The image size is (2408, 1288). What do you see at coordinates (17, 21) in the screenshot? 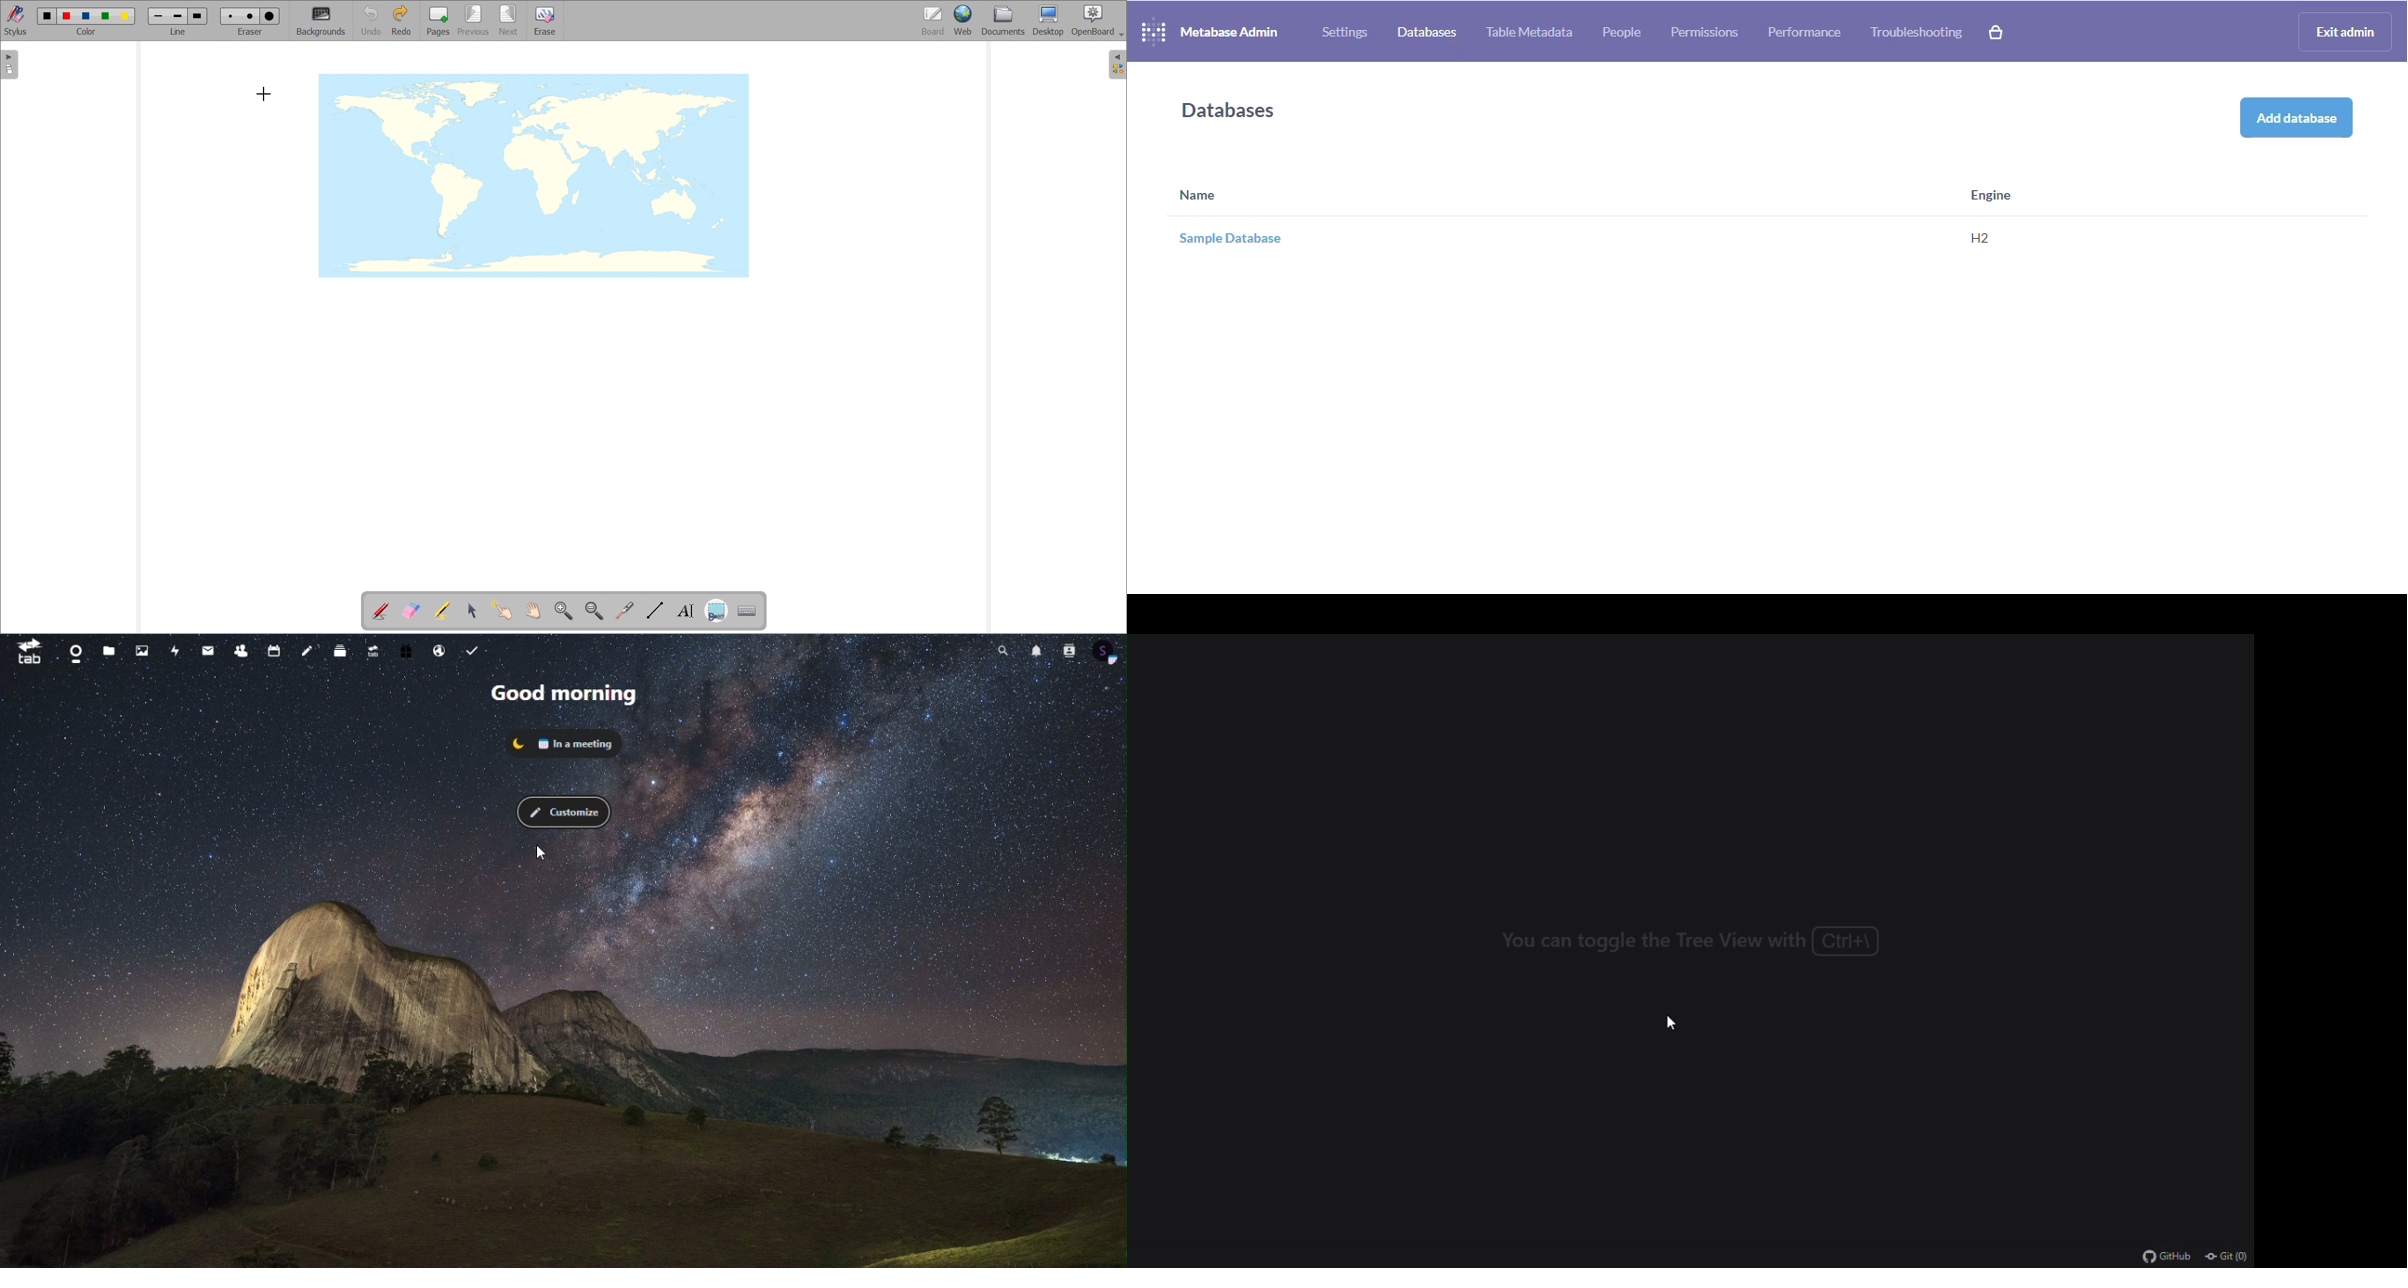
I see `toggle stylus` at bounding box center [17, 21].